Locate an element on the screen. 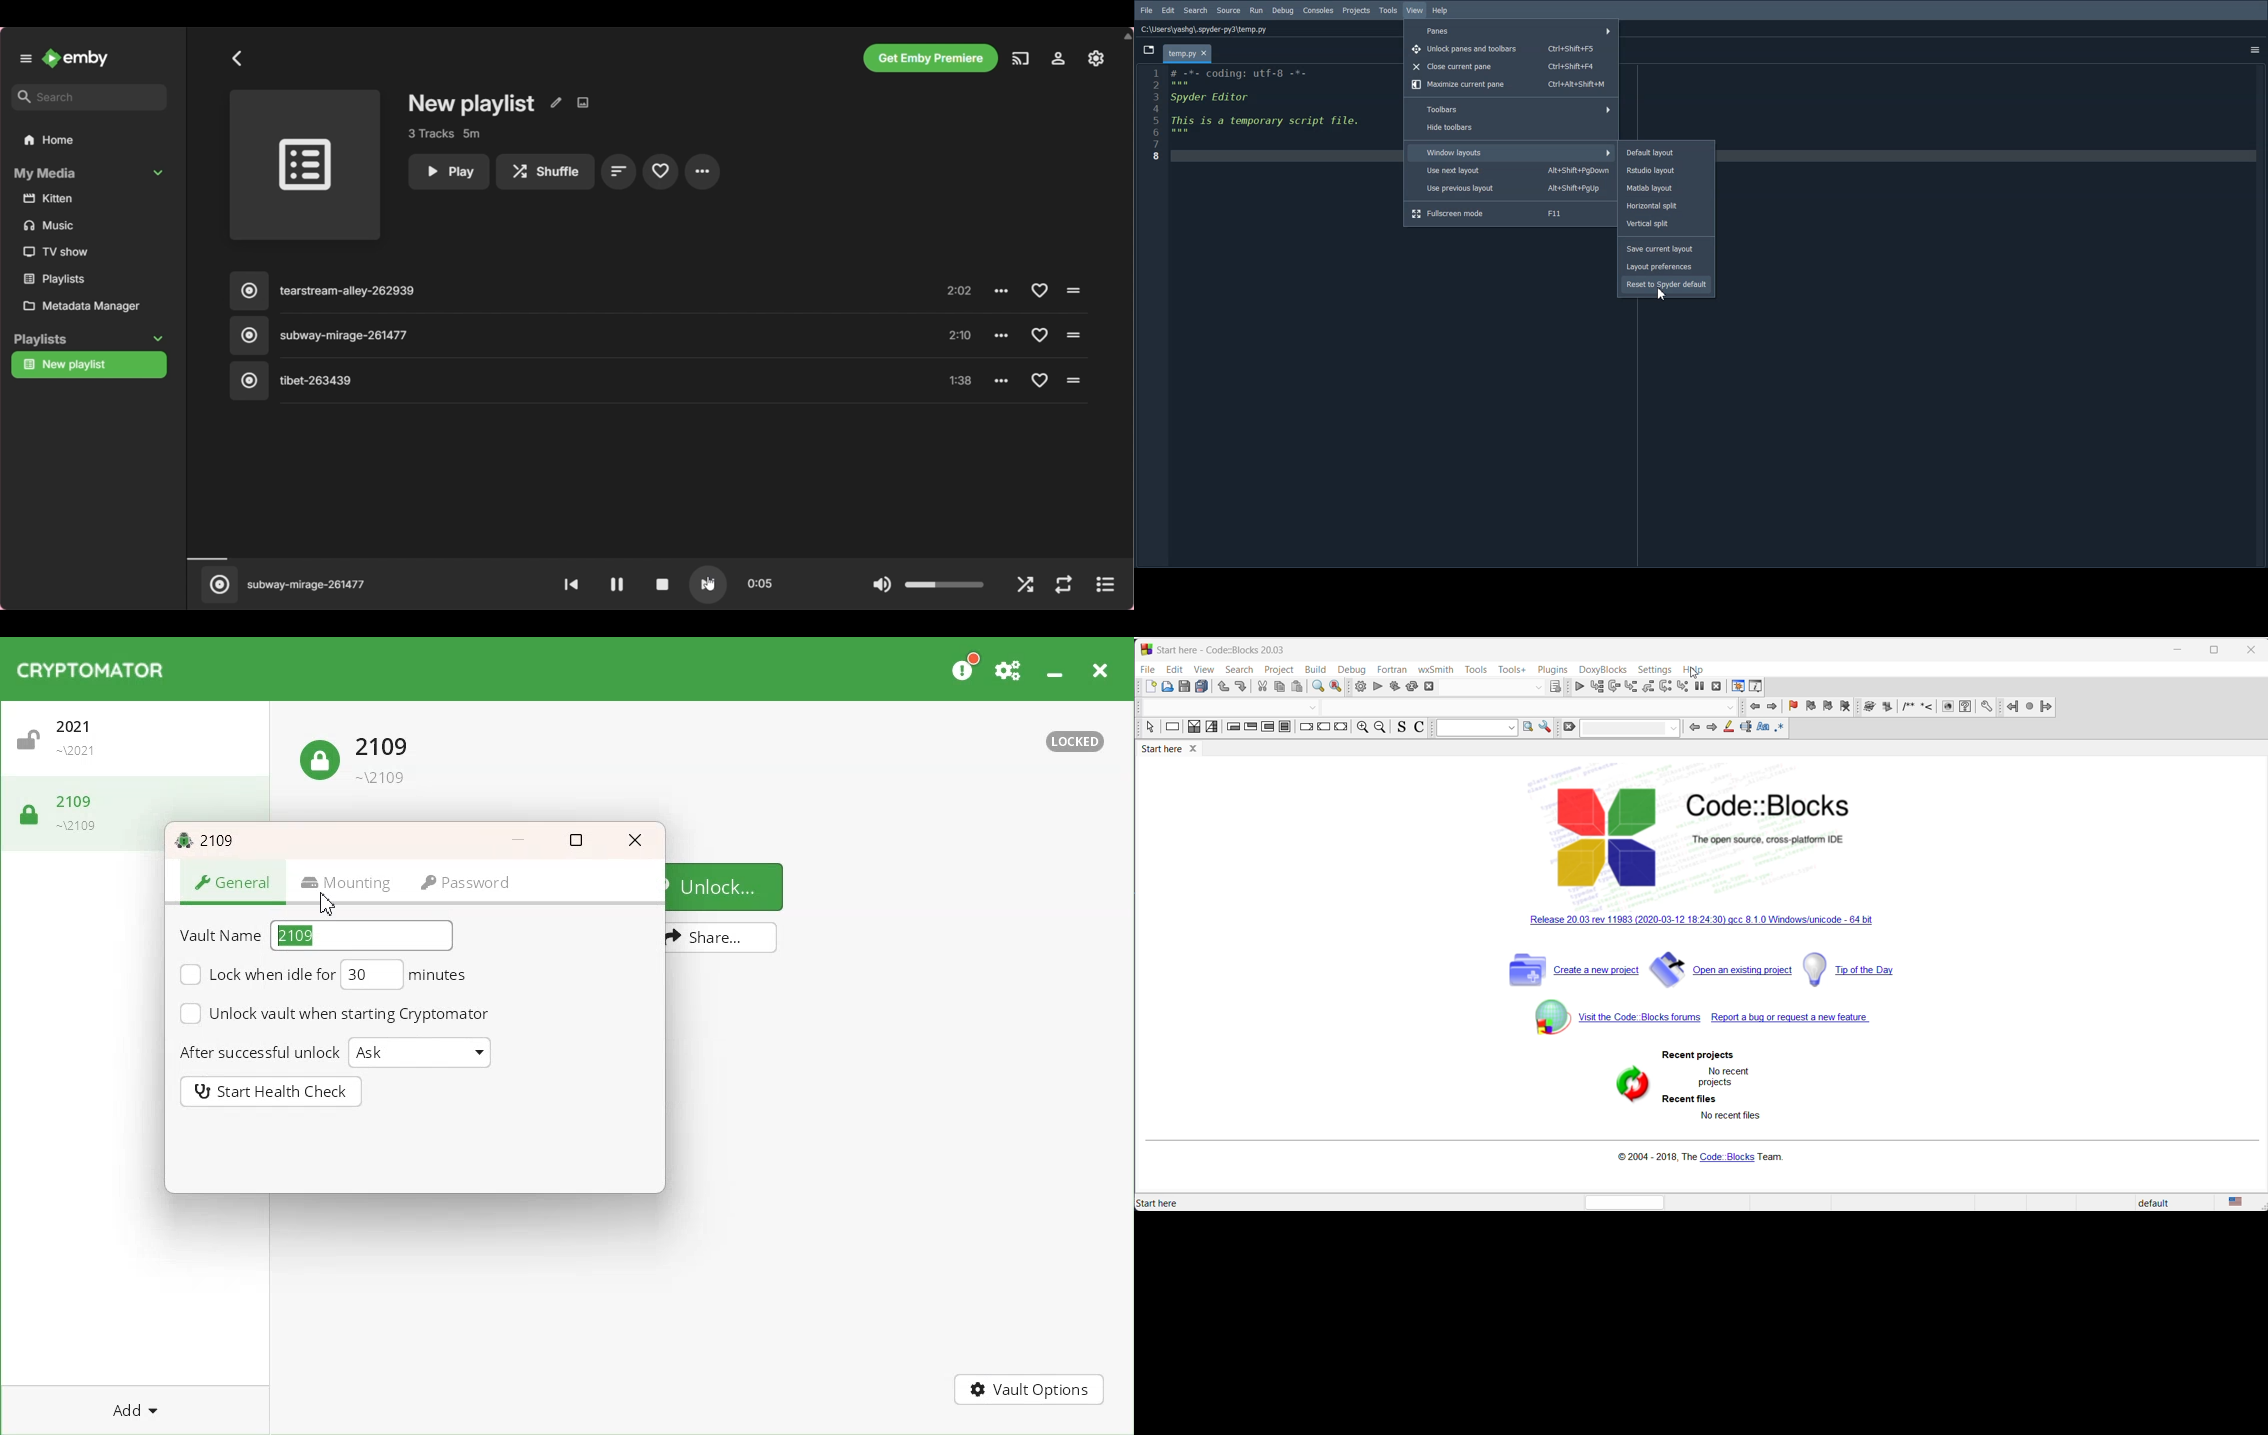  regex is located at coordinates (1779, 728).